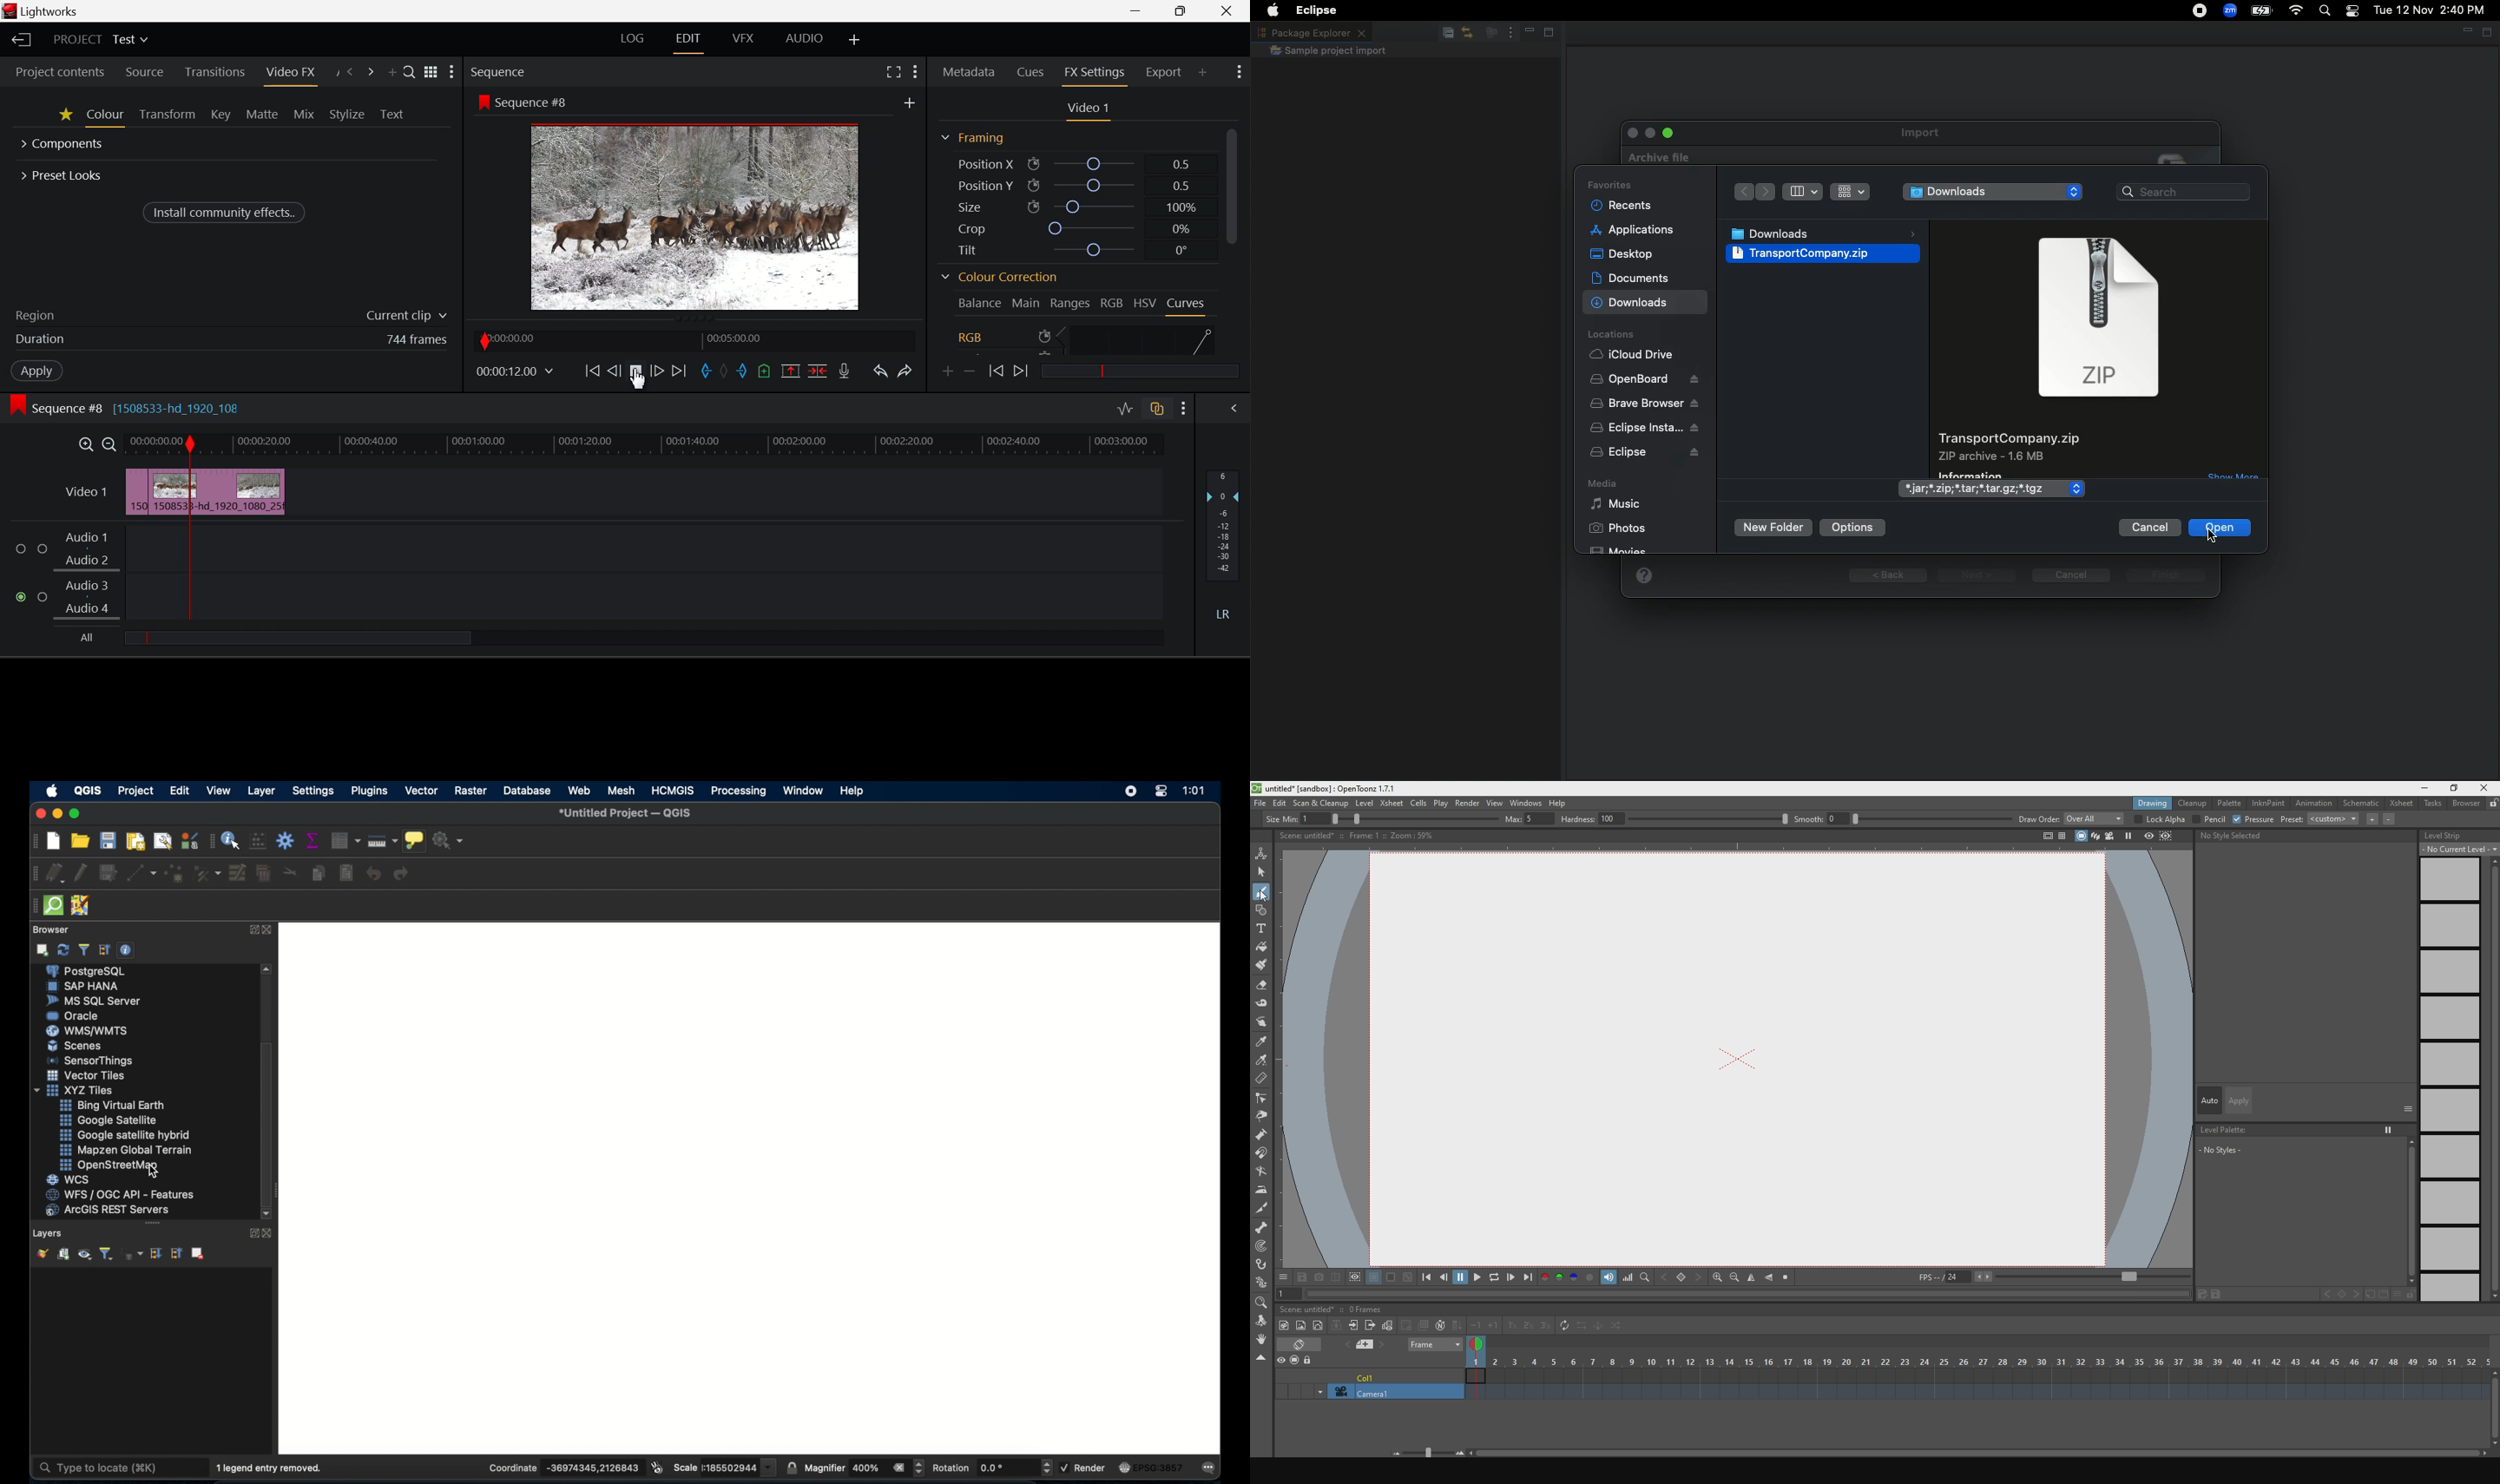 The image size is (2520, 1484). I want to click on Timeline Zoom Out, so click(108, 445).